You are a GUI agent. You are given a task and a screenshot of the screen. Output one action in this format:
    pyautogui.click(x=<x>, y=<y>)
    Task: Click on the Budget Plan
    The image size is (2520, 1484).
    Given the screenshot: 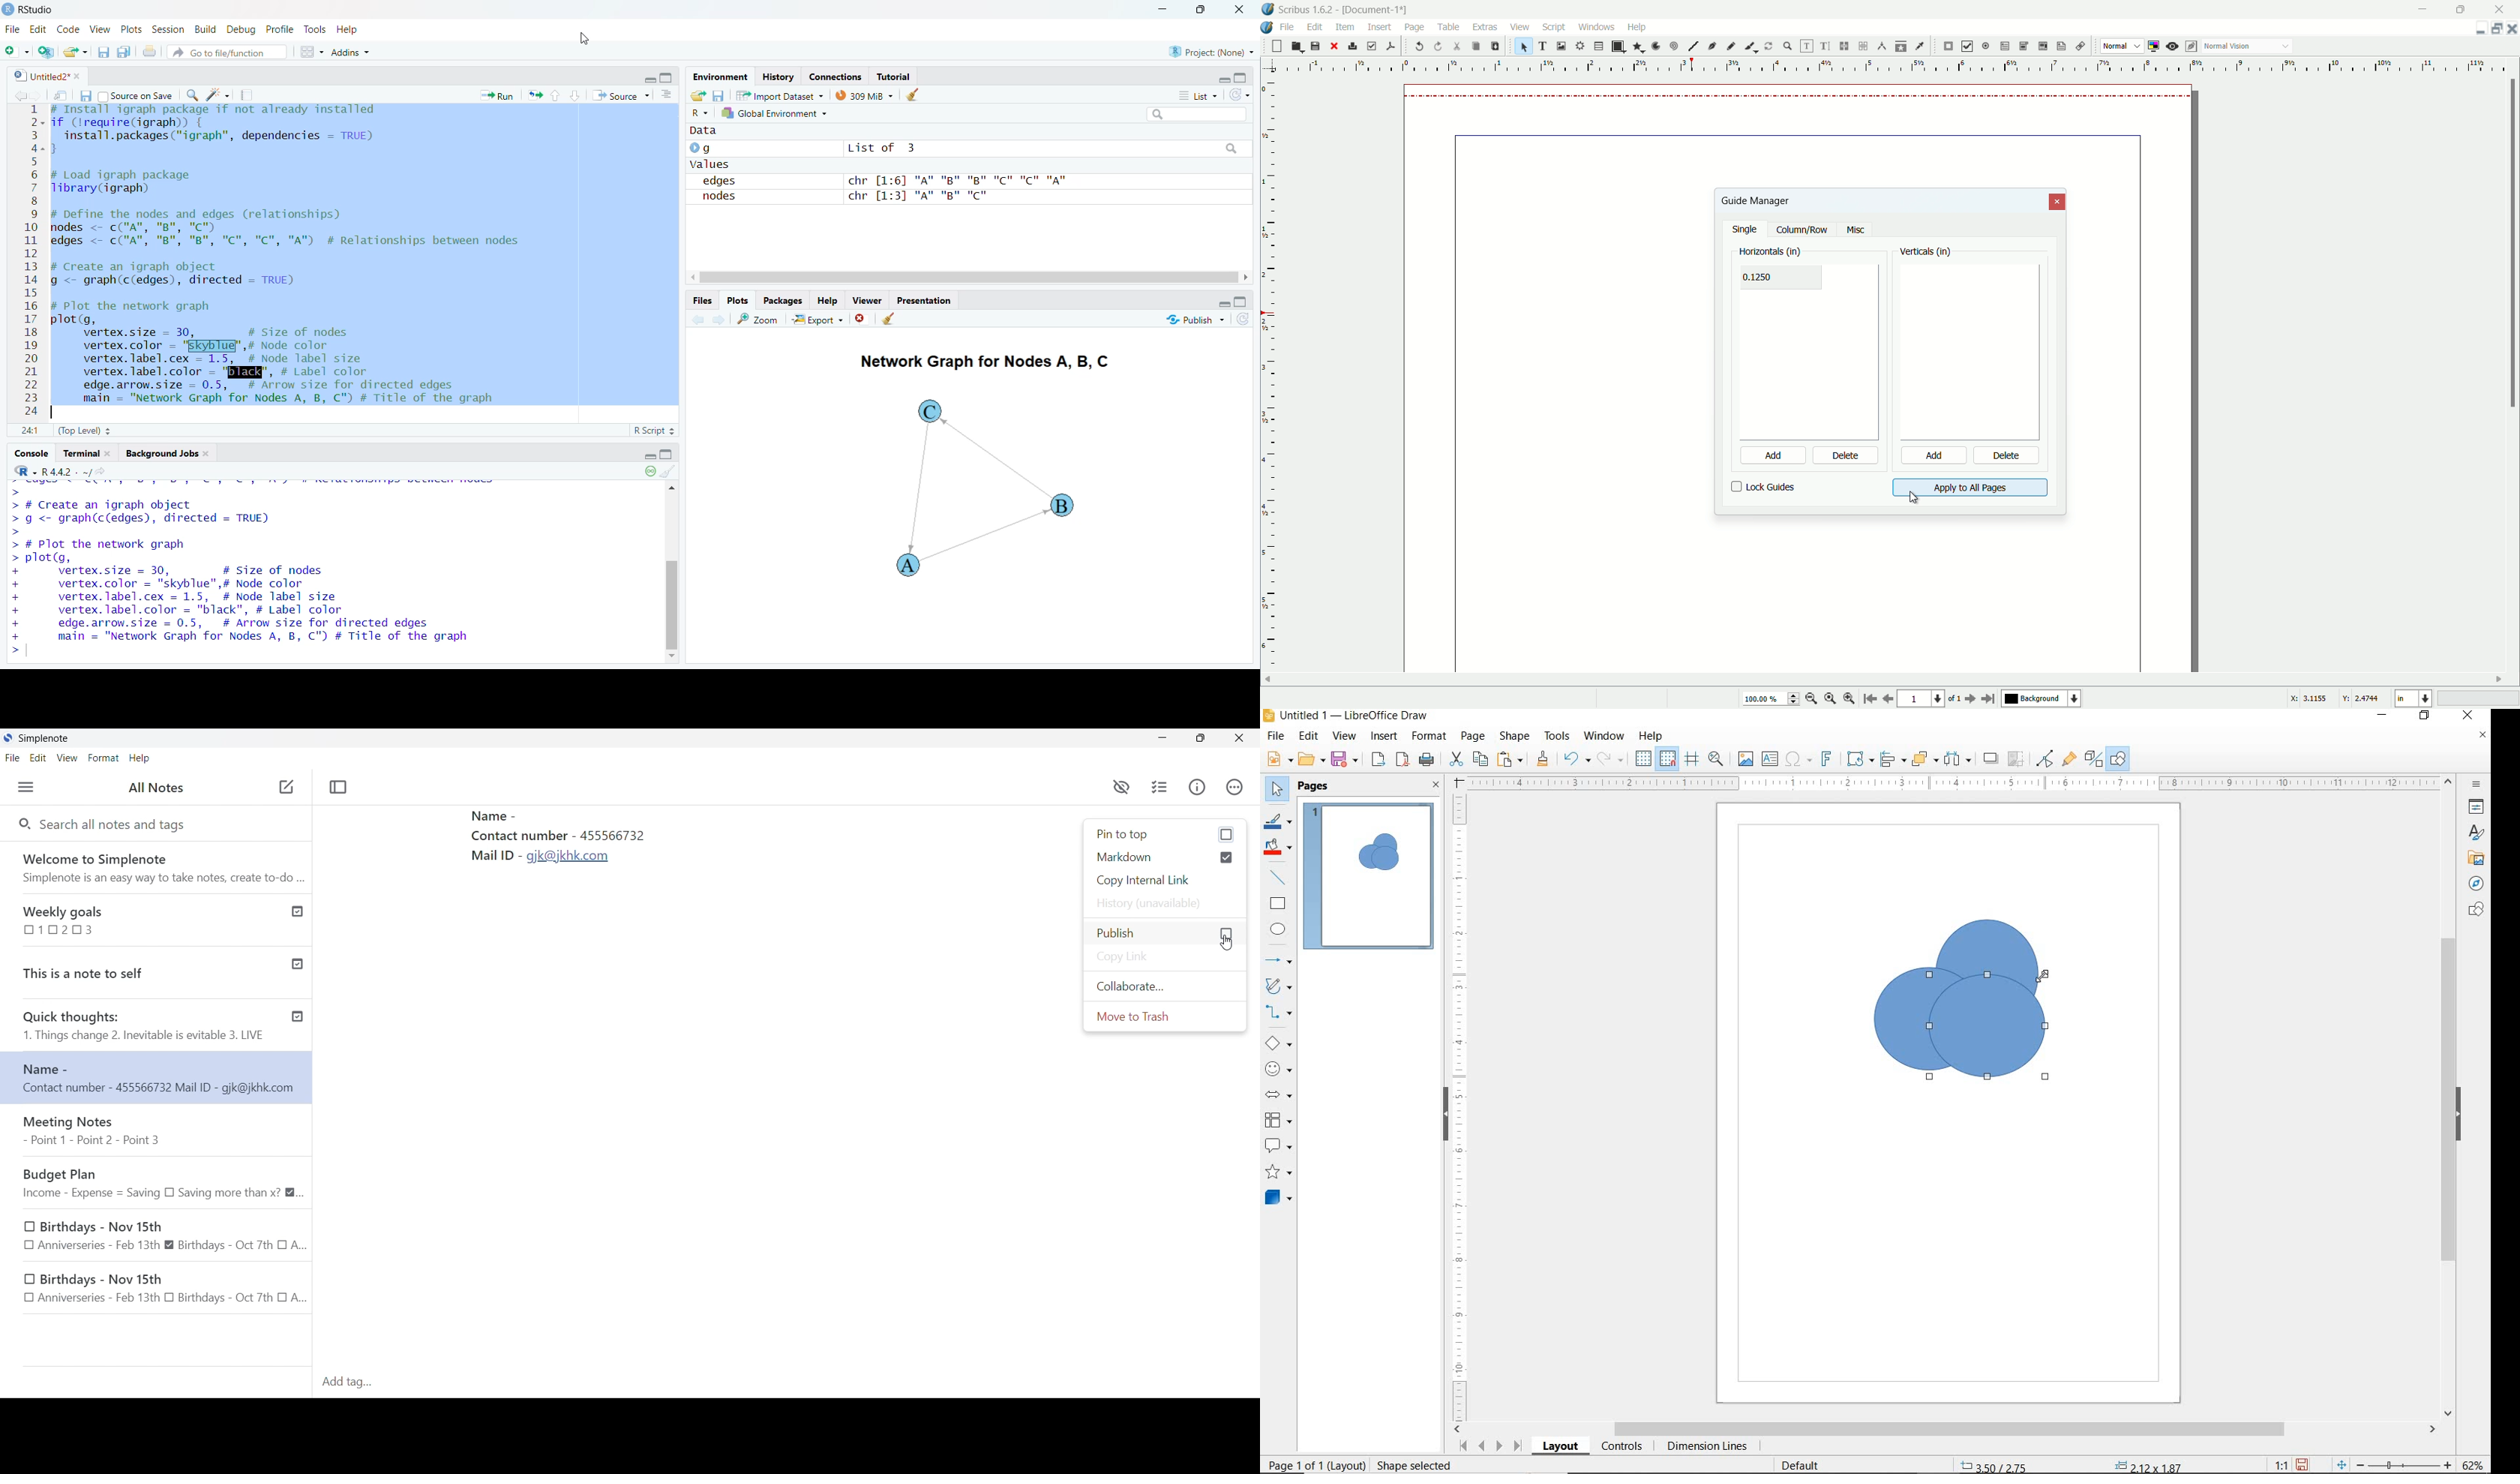 What is the action you would take?
    pyautogui.click(x=161, y=1181)
    